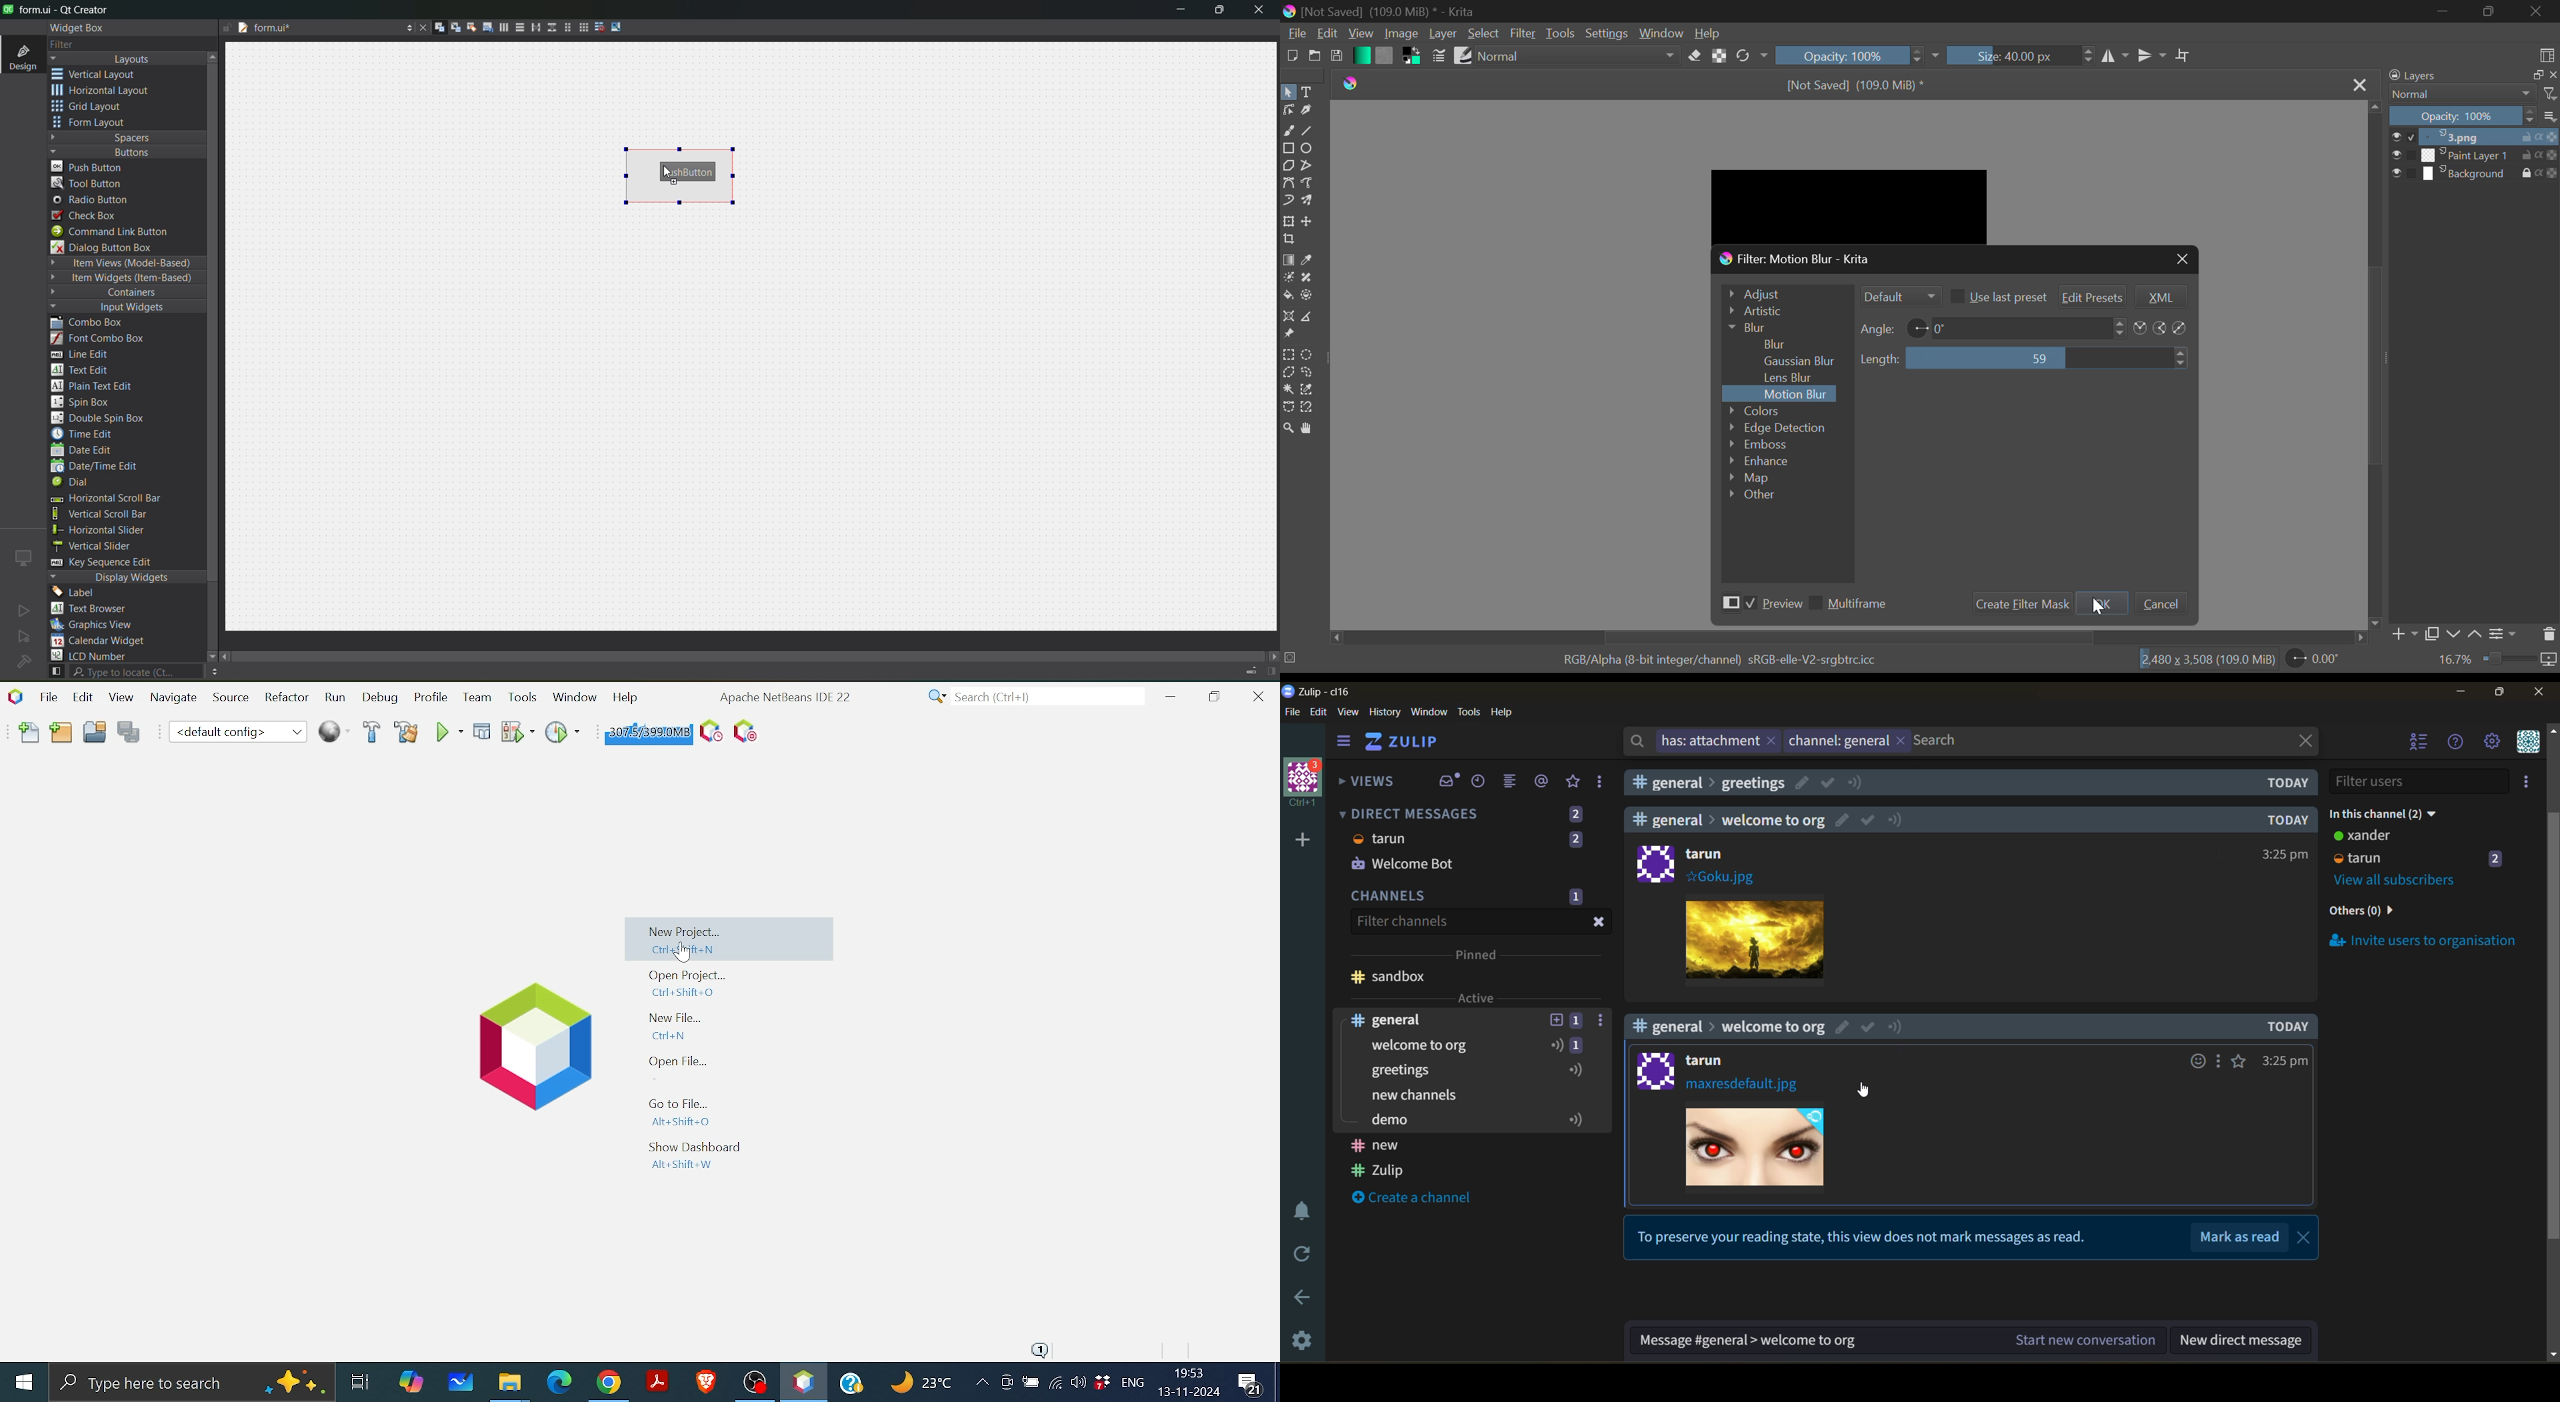 This screenshot has width=2576, height=1428. Describe the element at coordinates (120, 308) in the screenshot. I see `input widgets` at that location.